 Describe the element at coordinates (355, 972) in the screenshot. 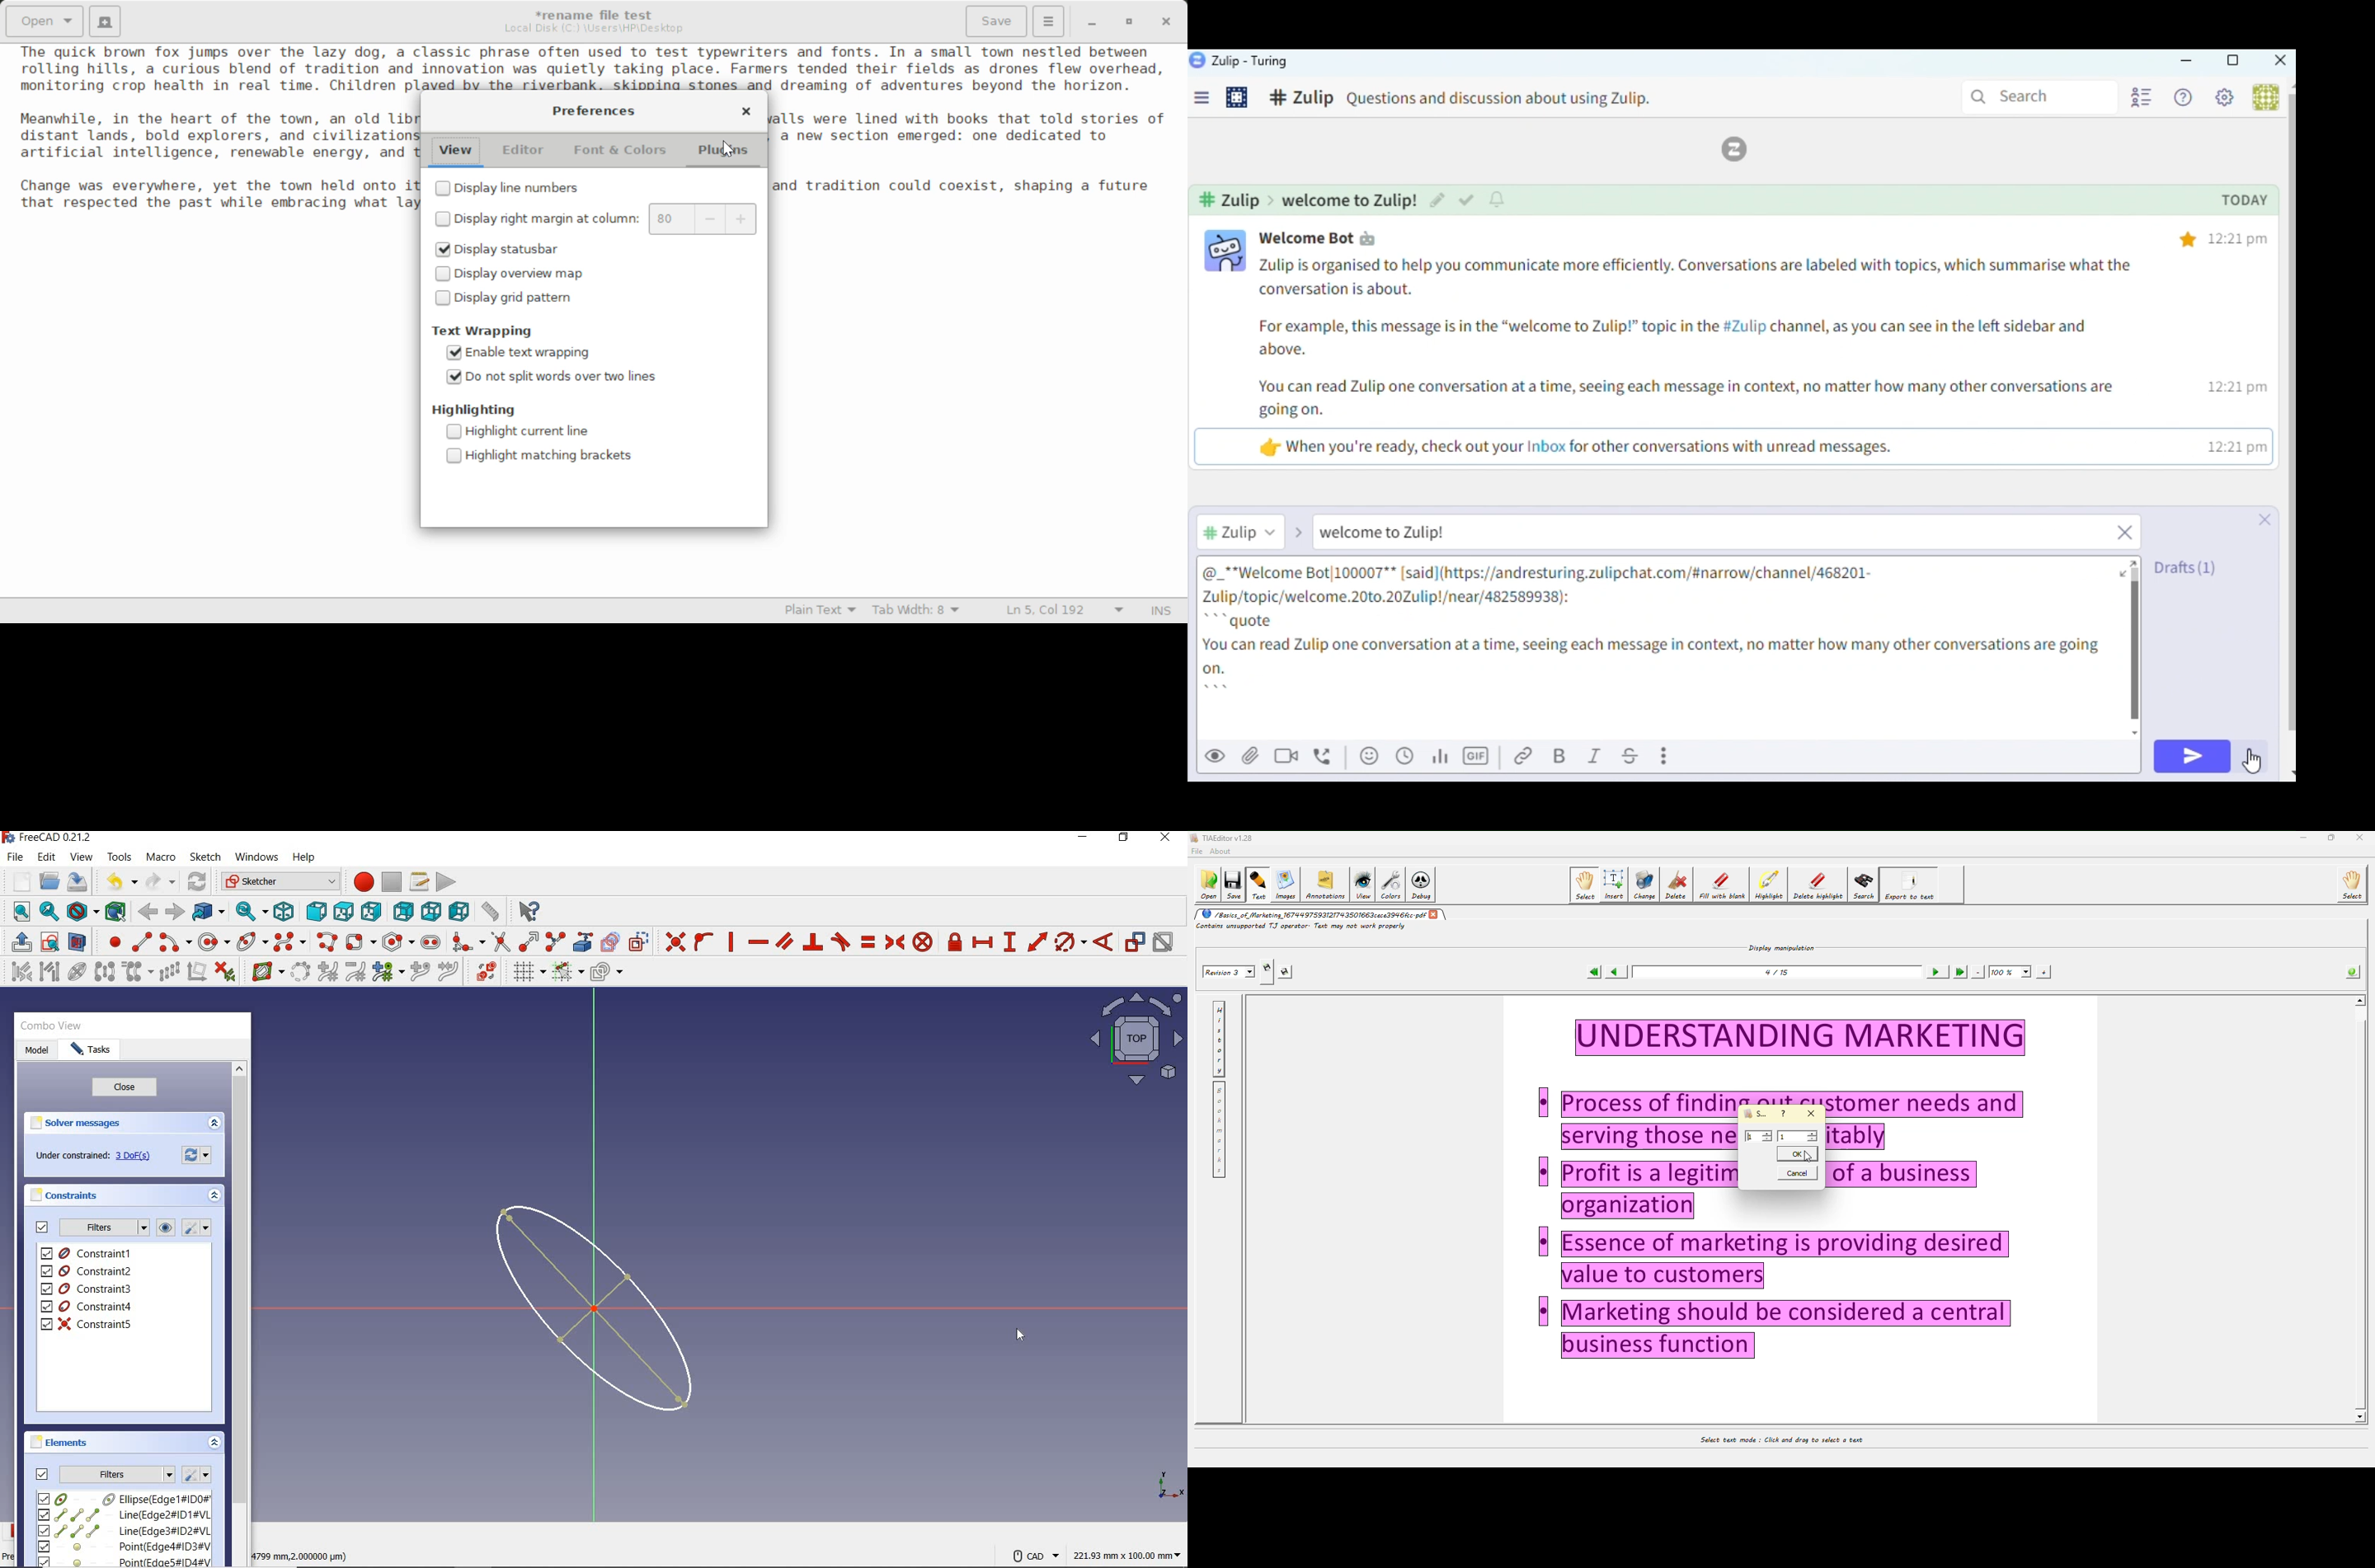

I see `decrease B-Spline degree` at that location.